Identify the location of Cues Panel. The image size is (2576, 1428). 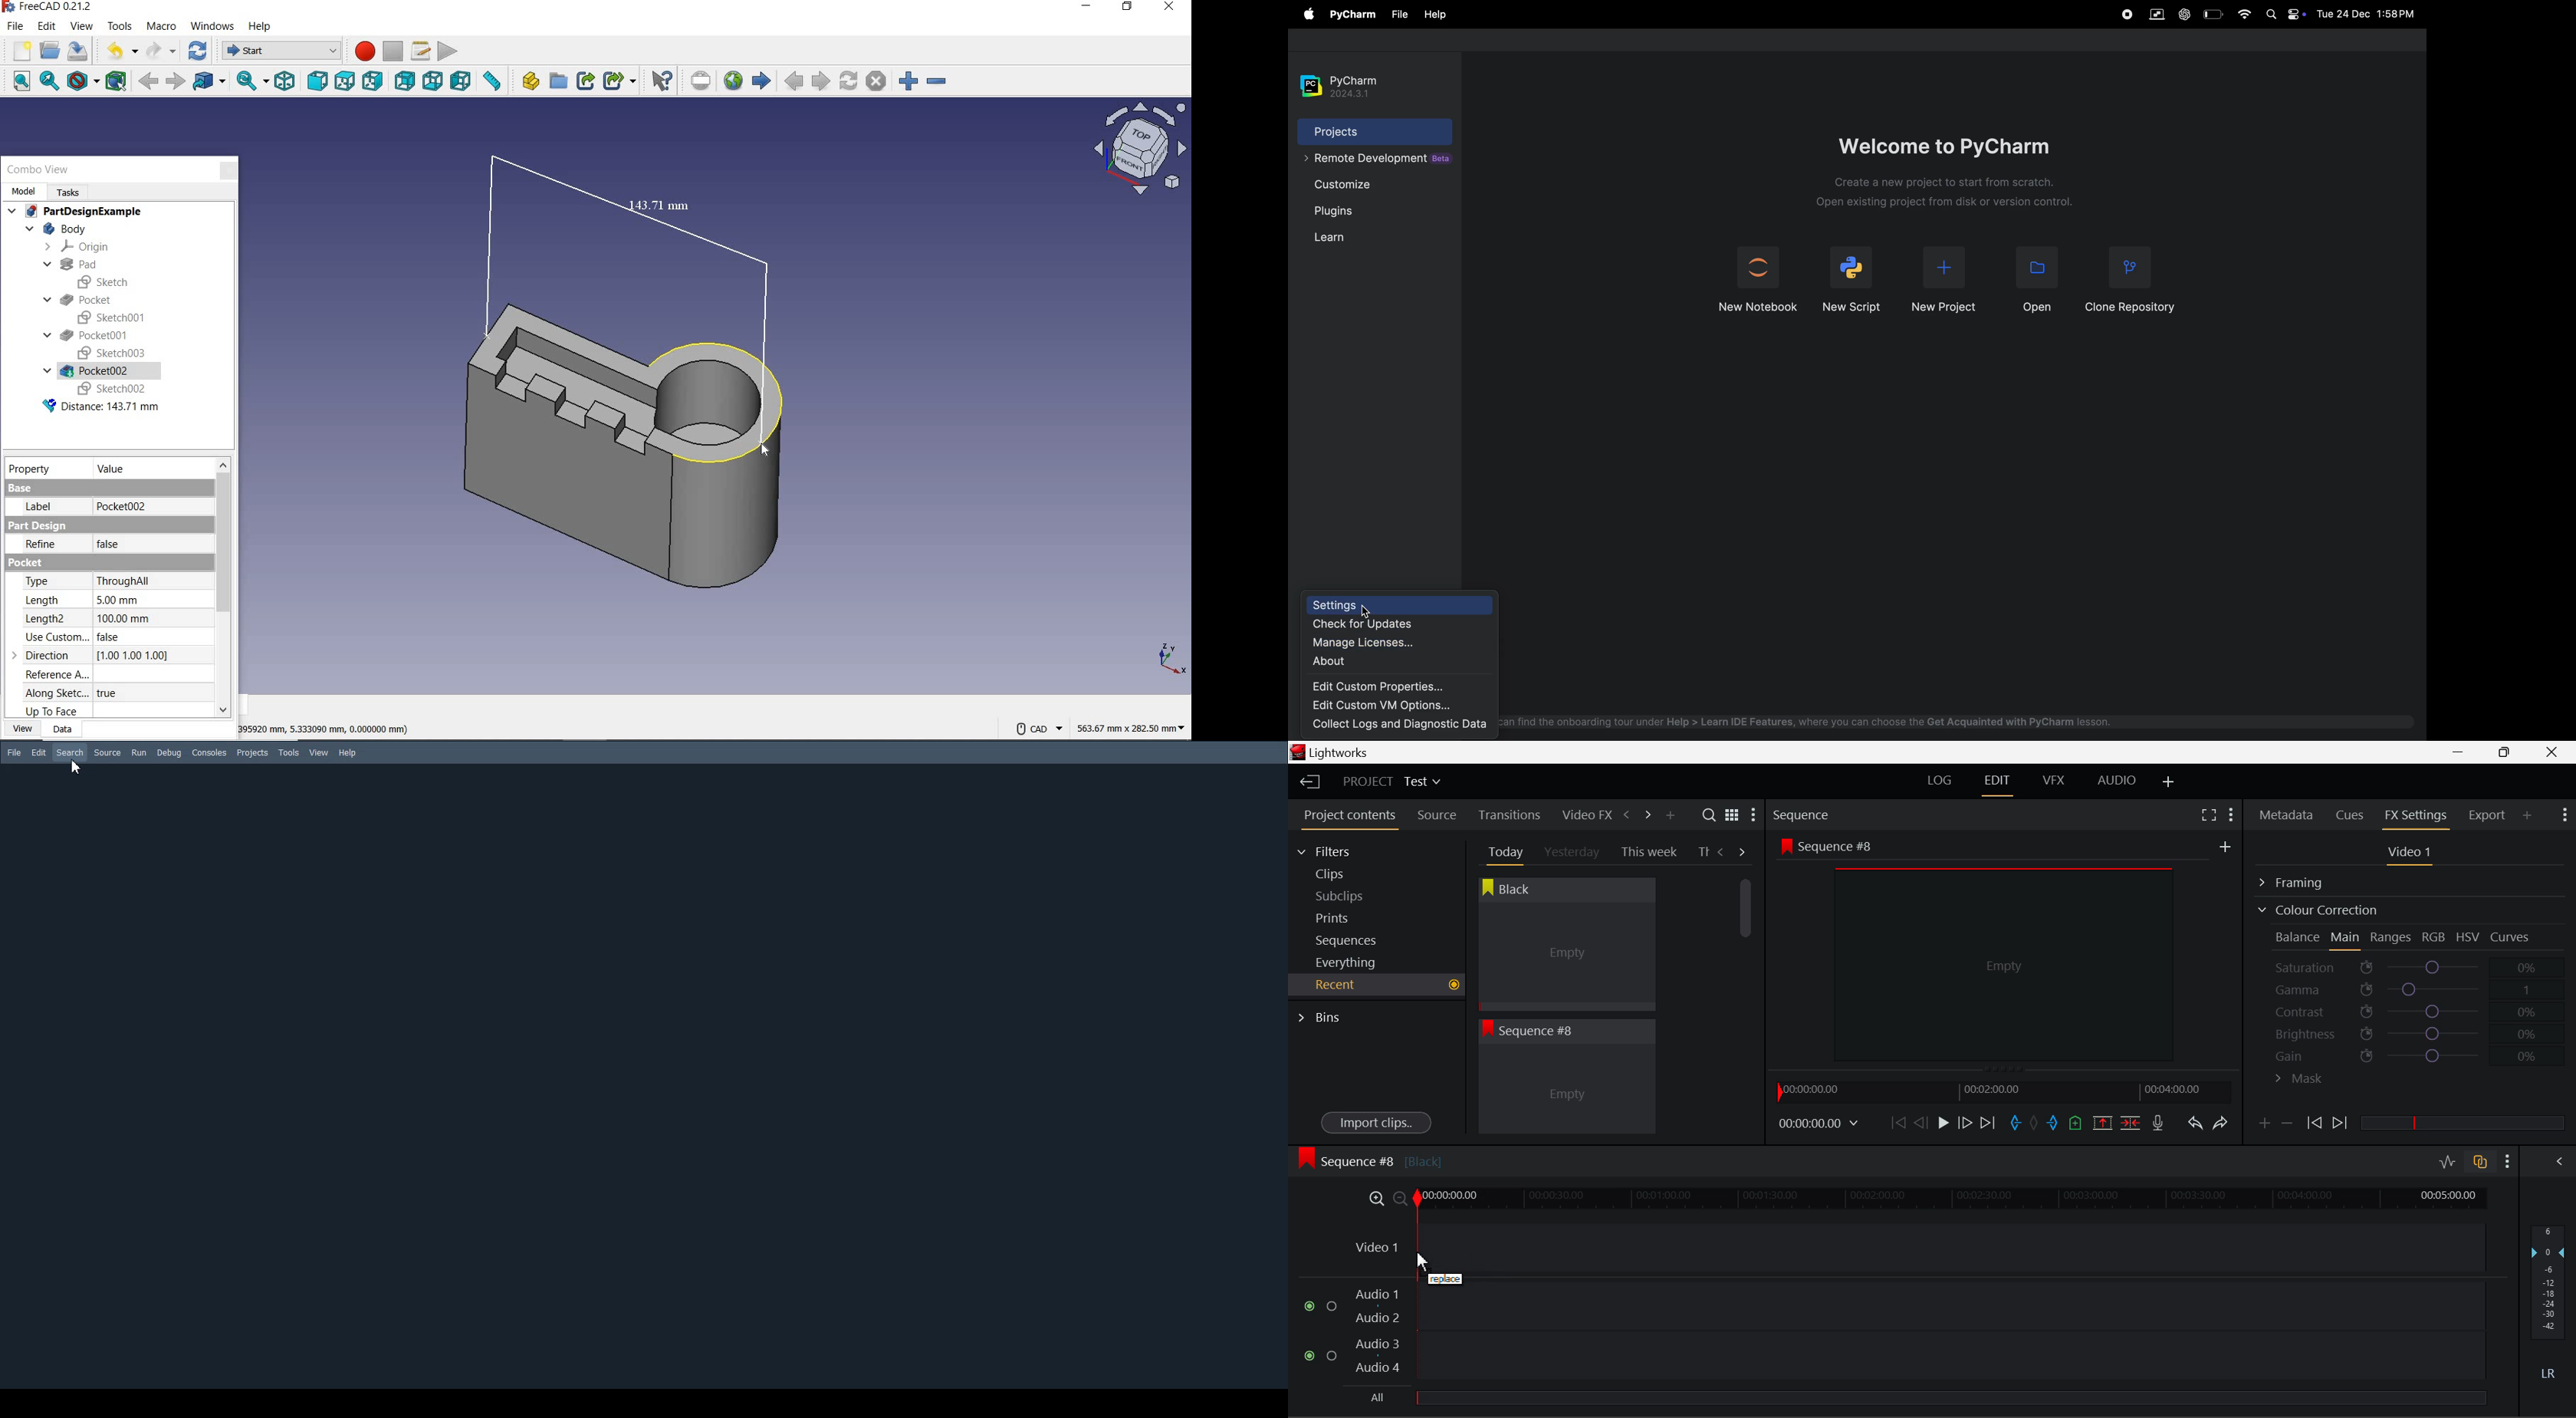
(2351, 813).